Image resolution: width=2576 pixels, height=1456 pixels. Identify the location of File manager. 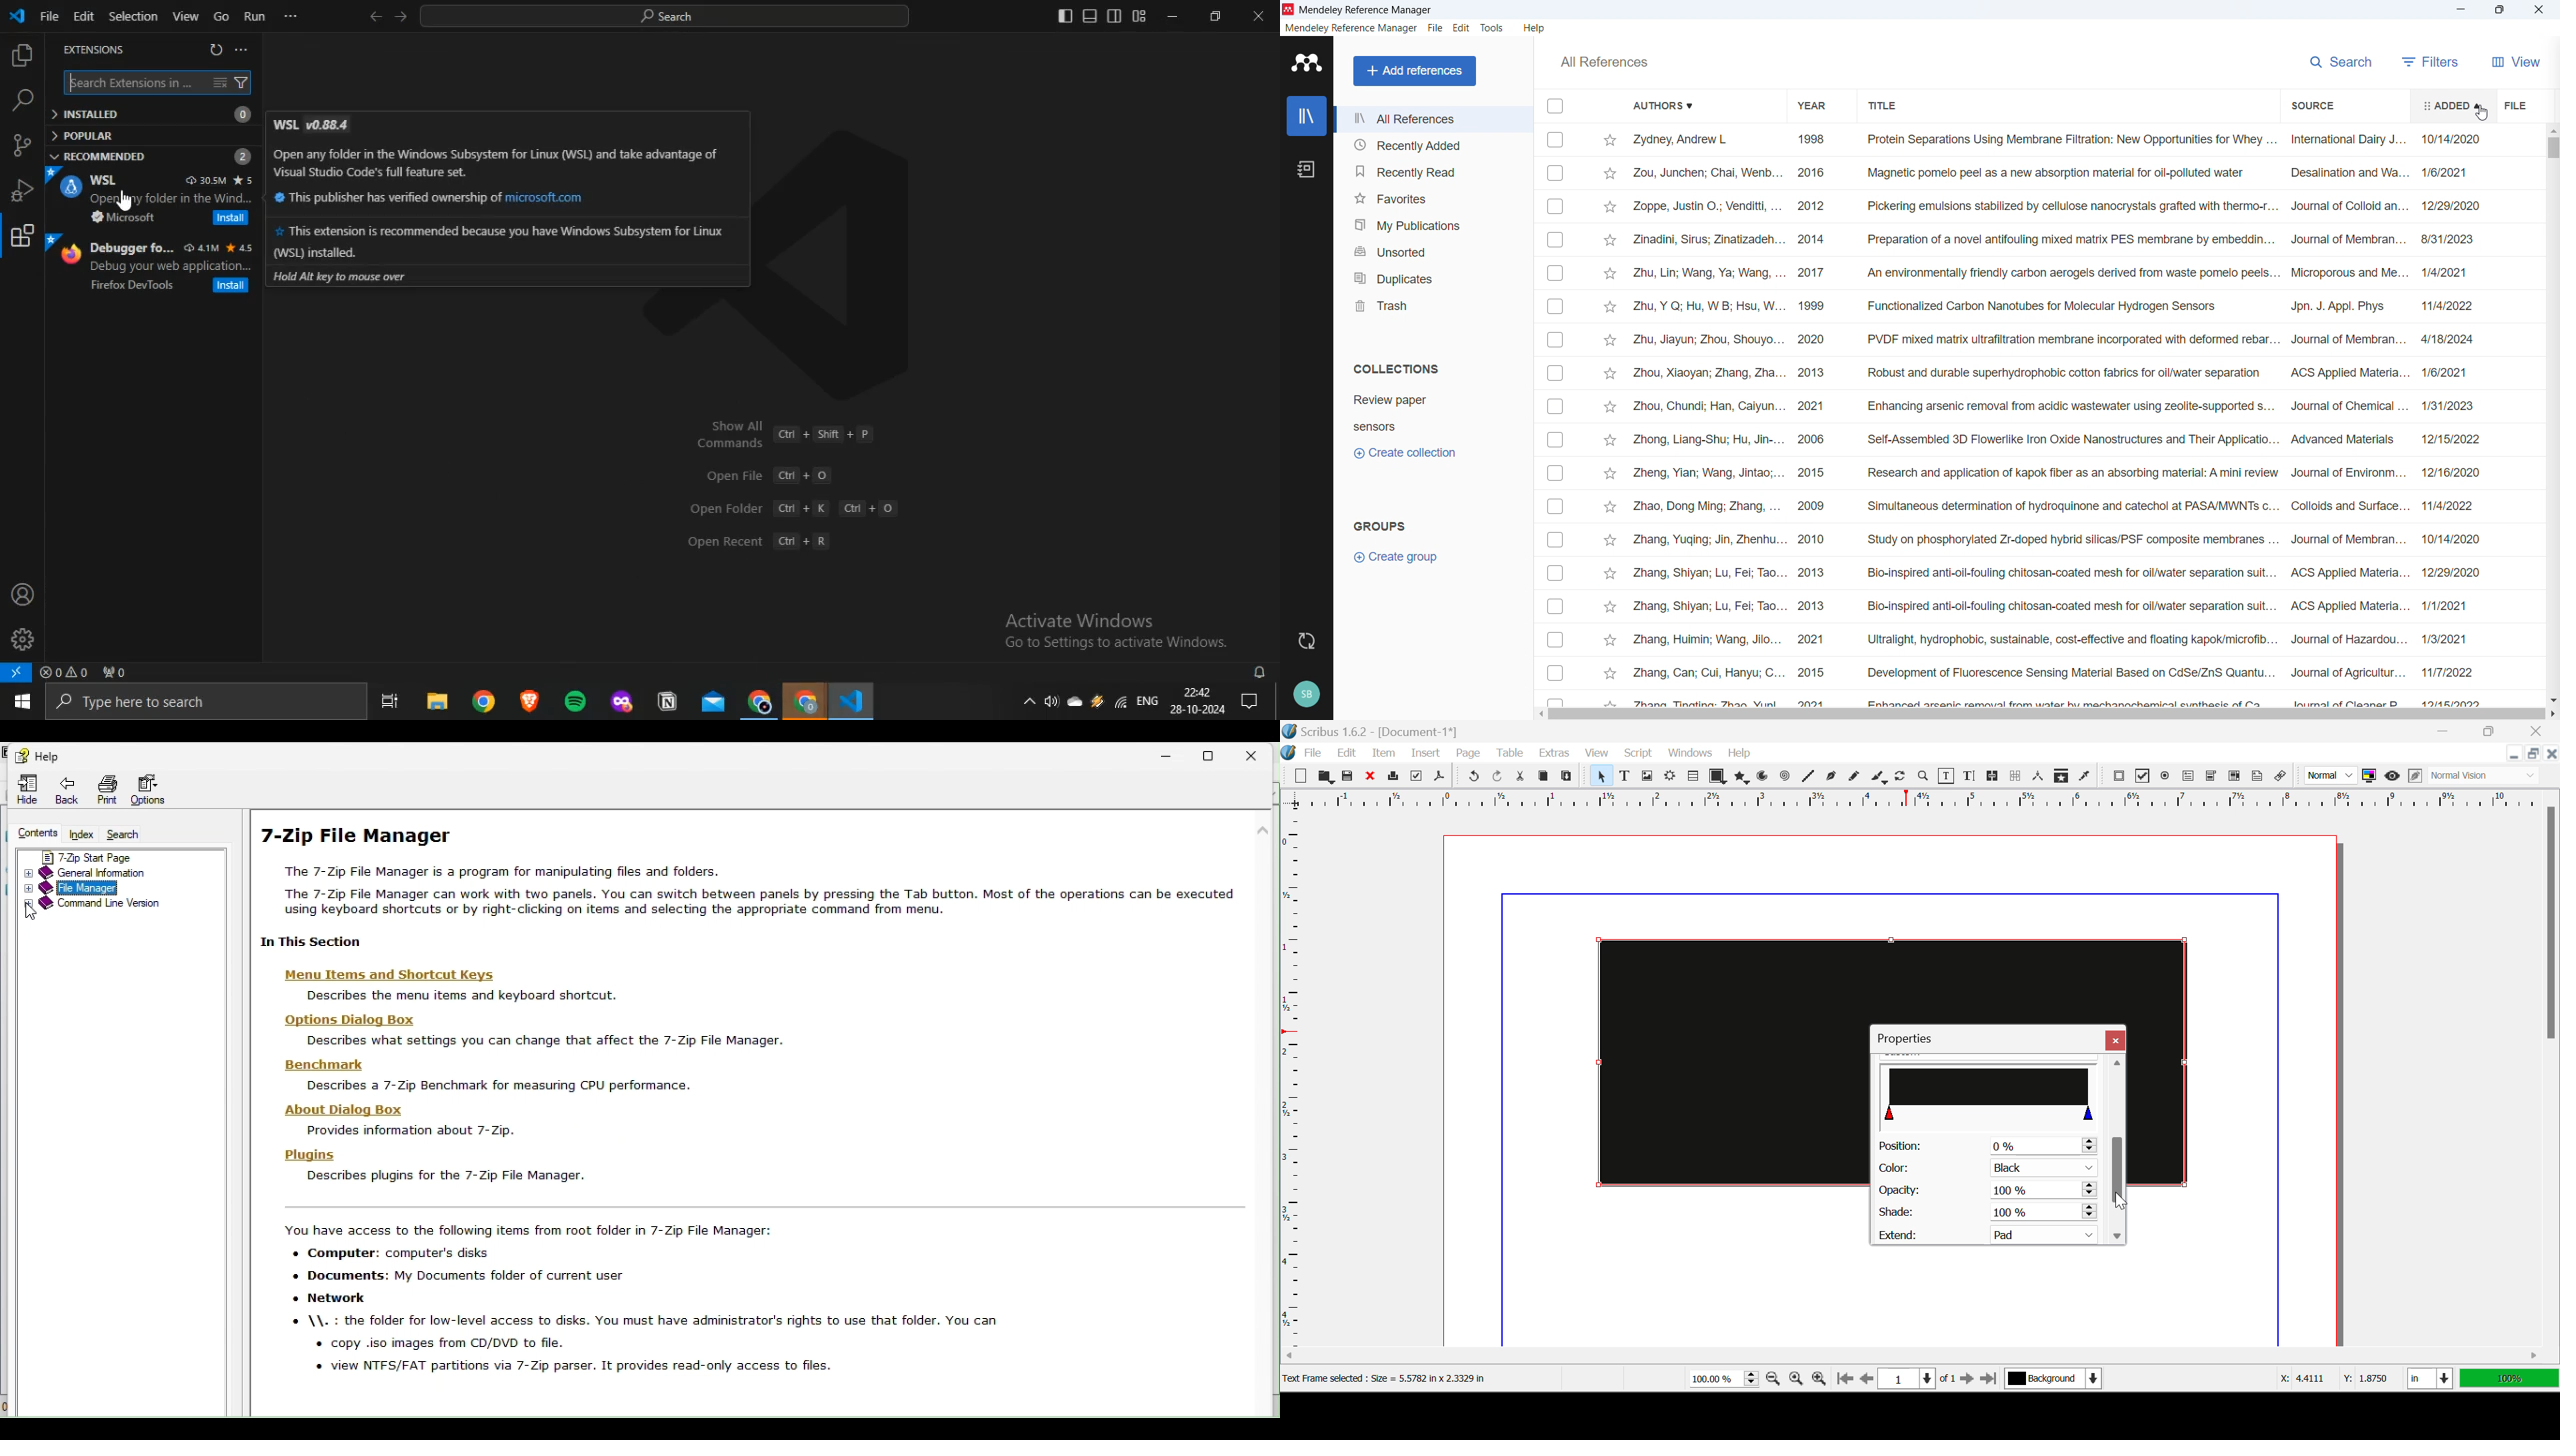
(103, 888).